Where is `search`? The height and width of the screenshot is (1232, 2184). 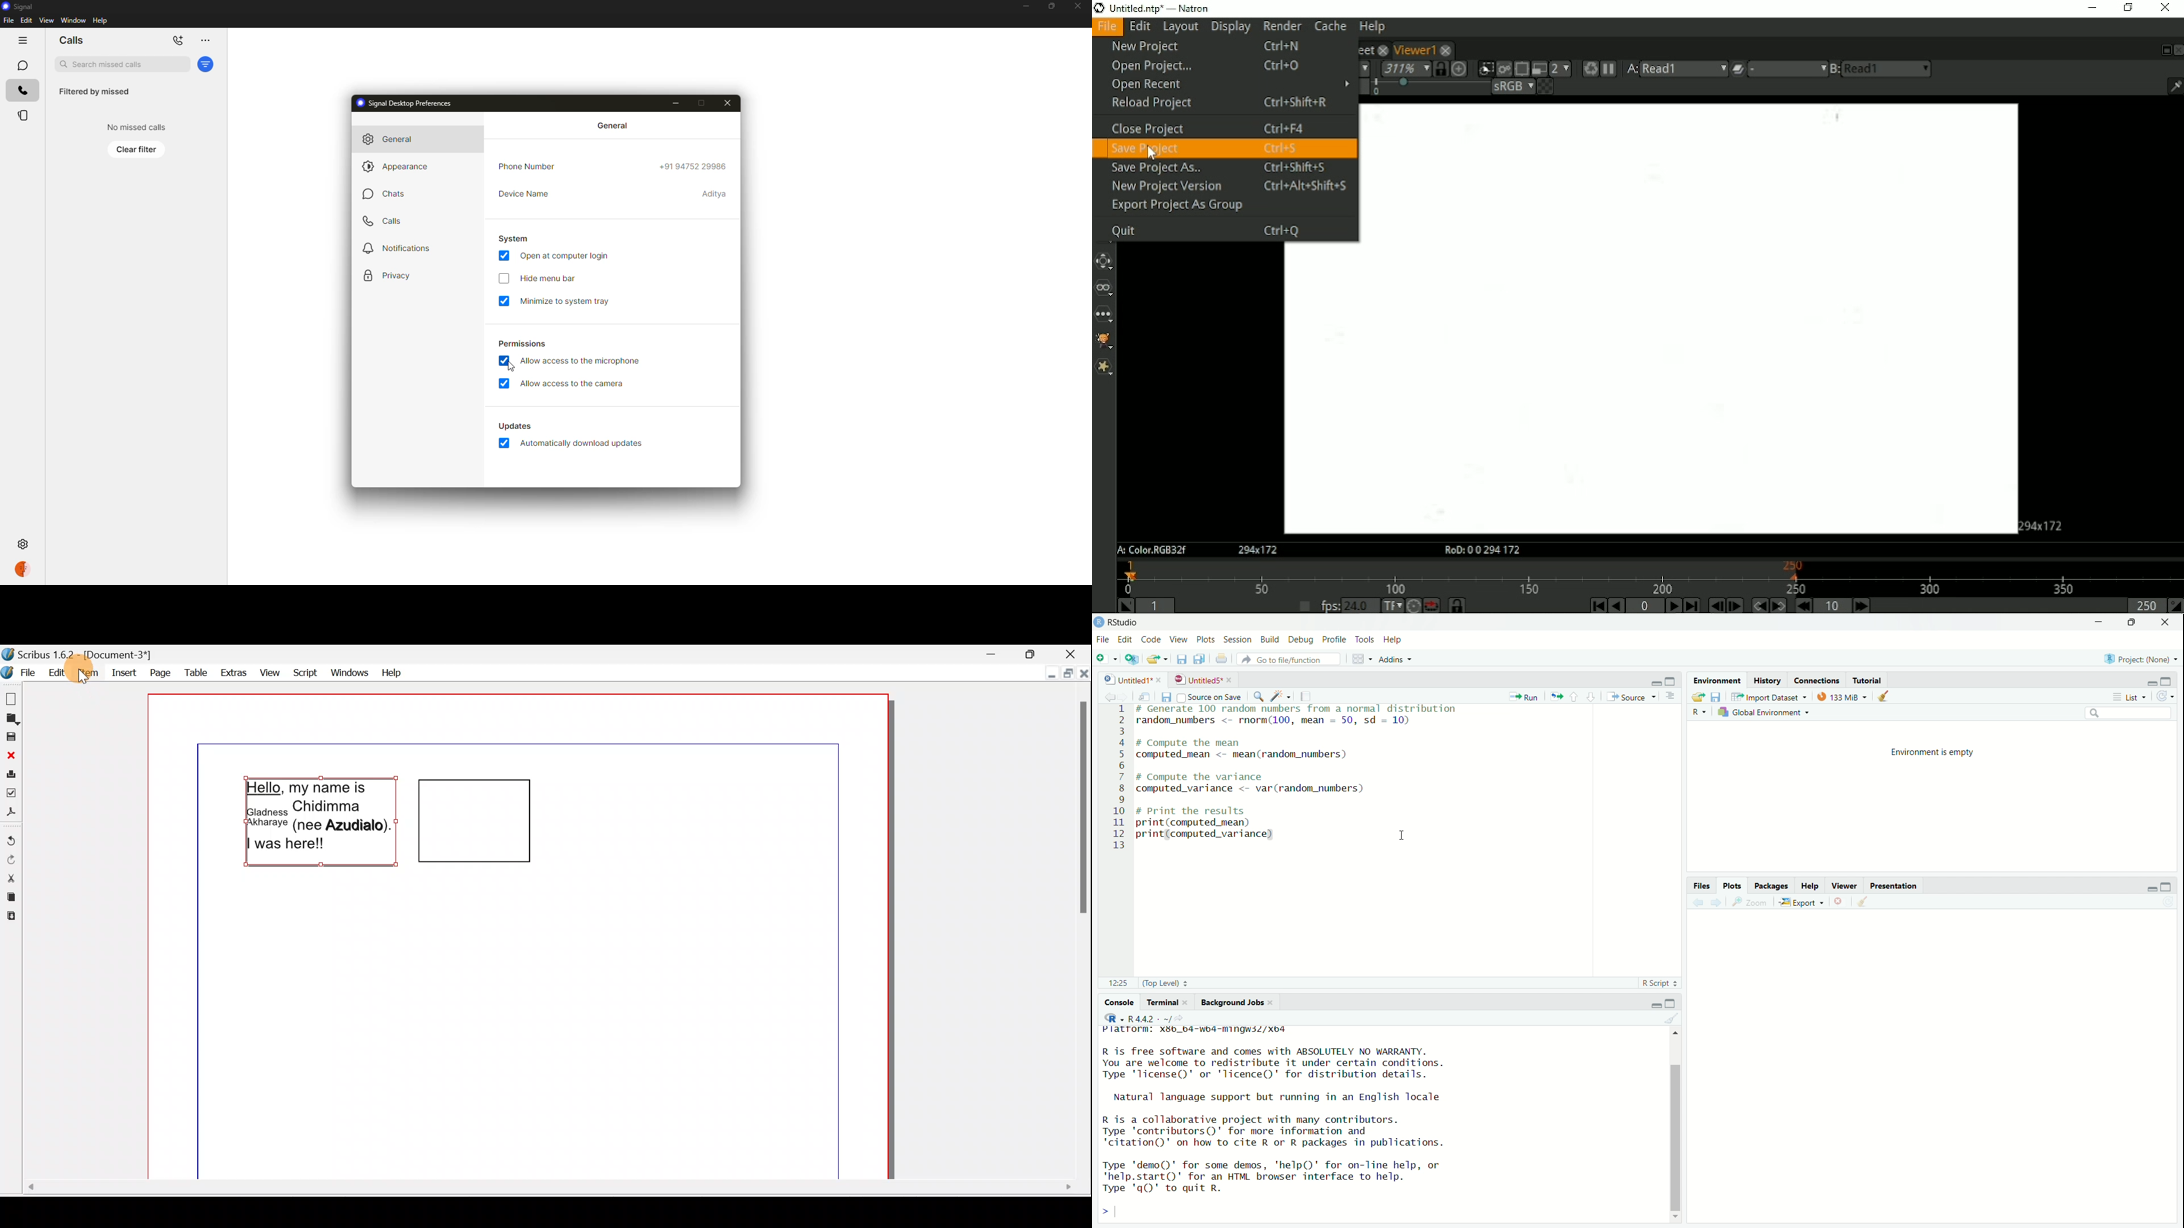 search is located at coordinates (122, 64).